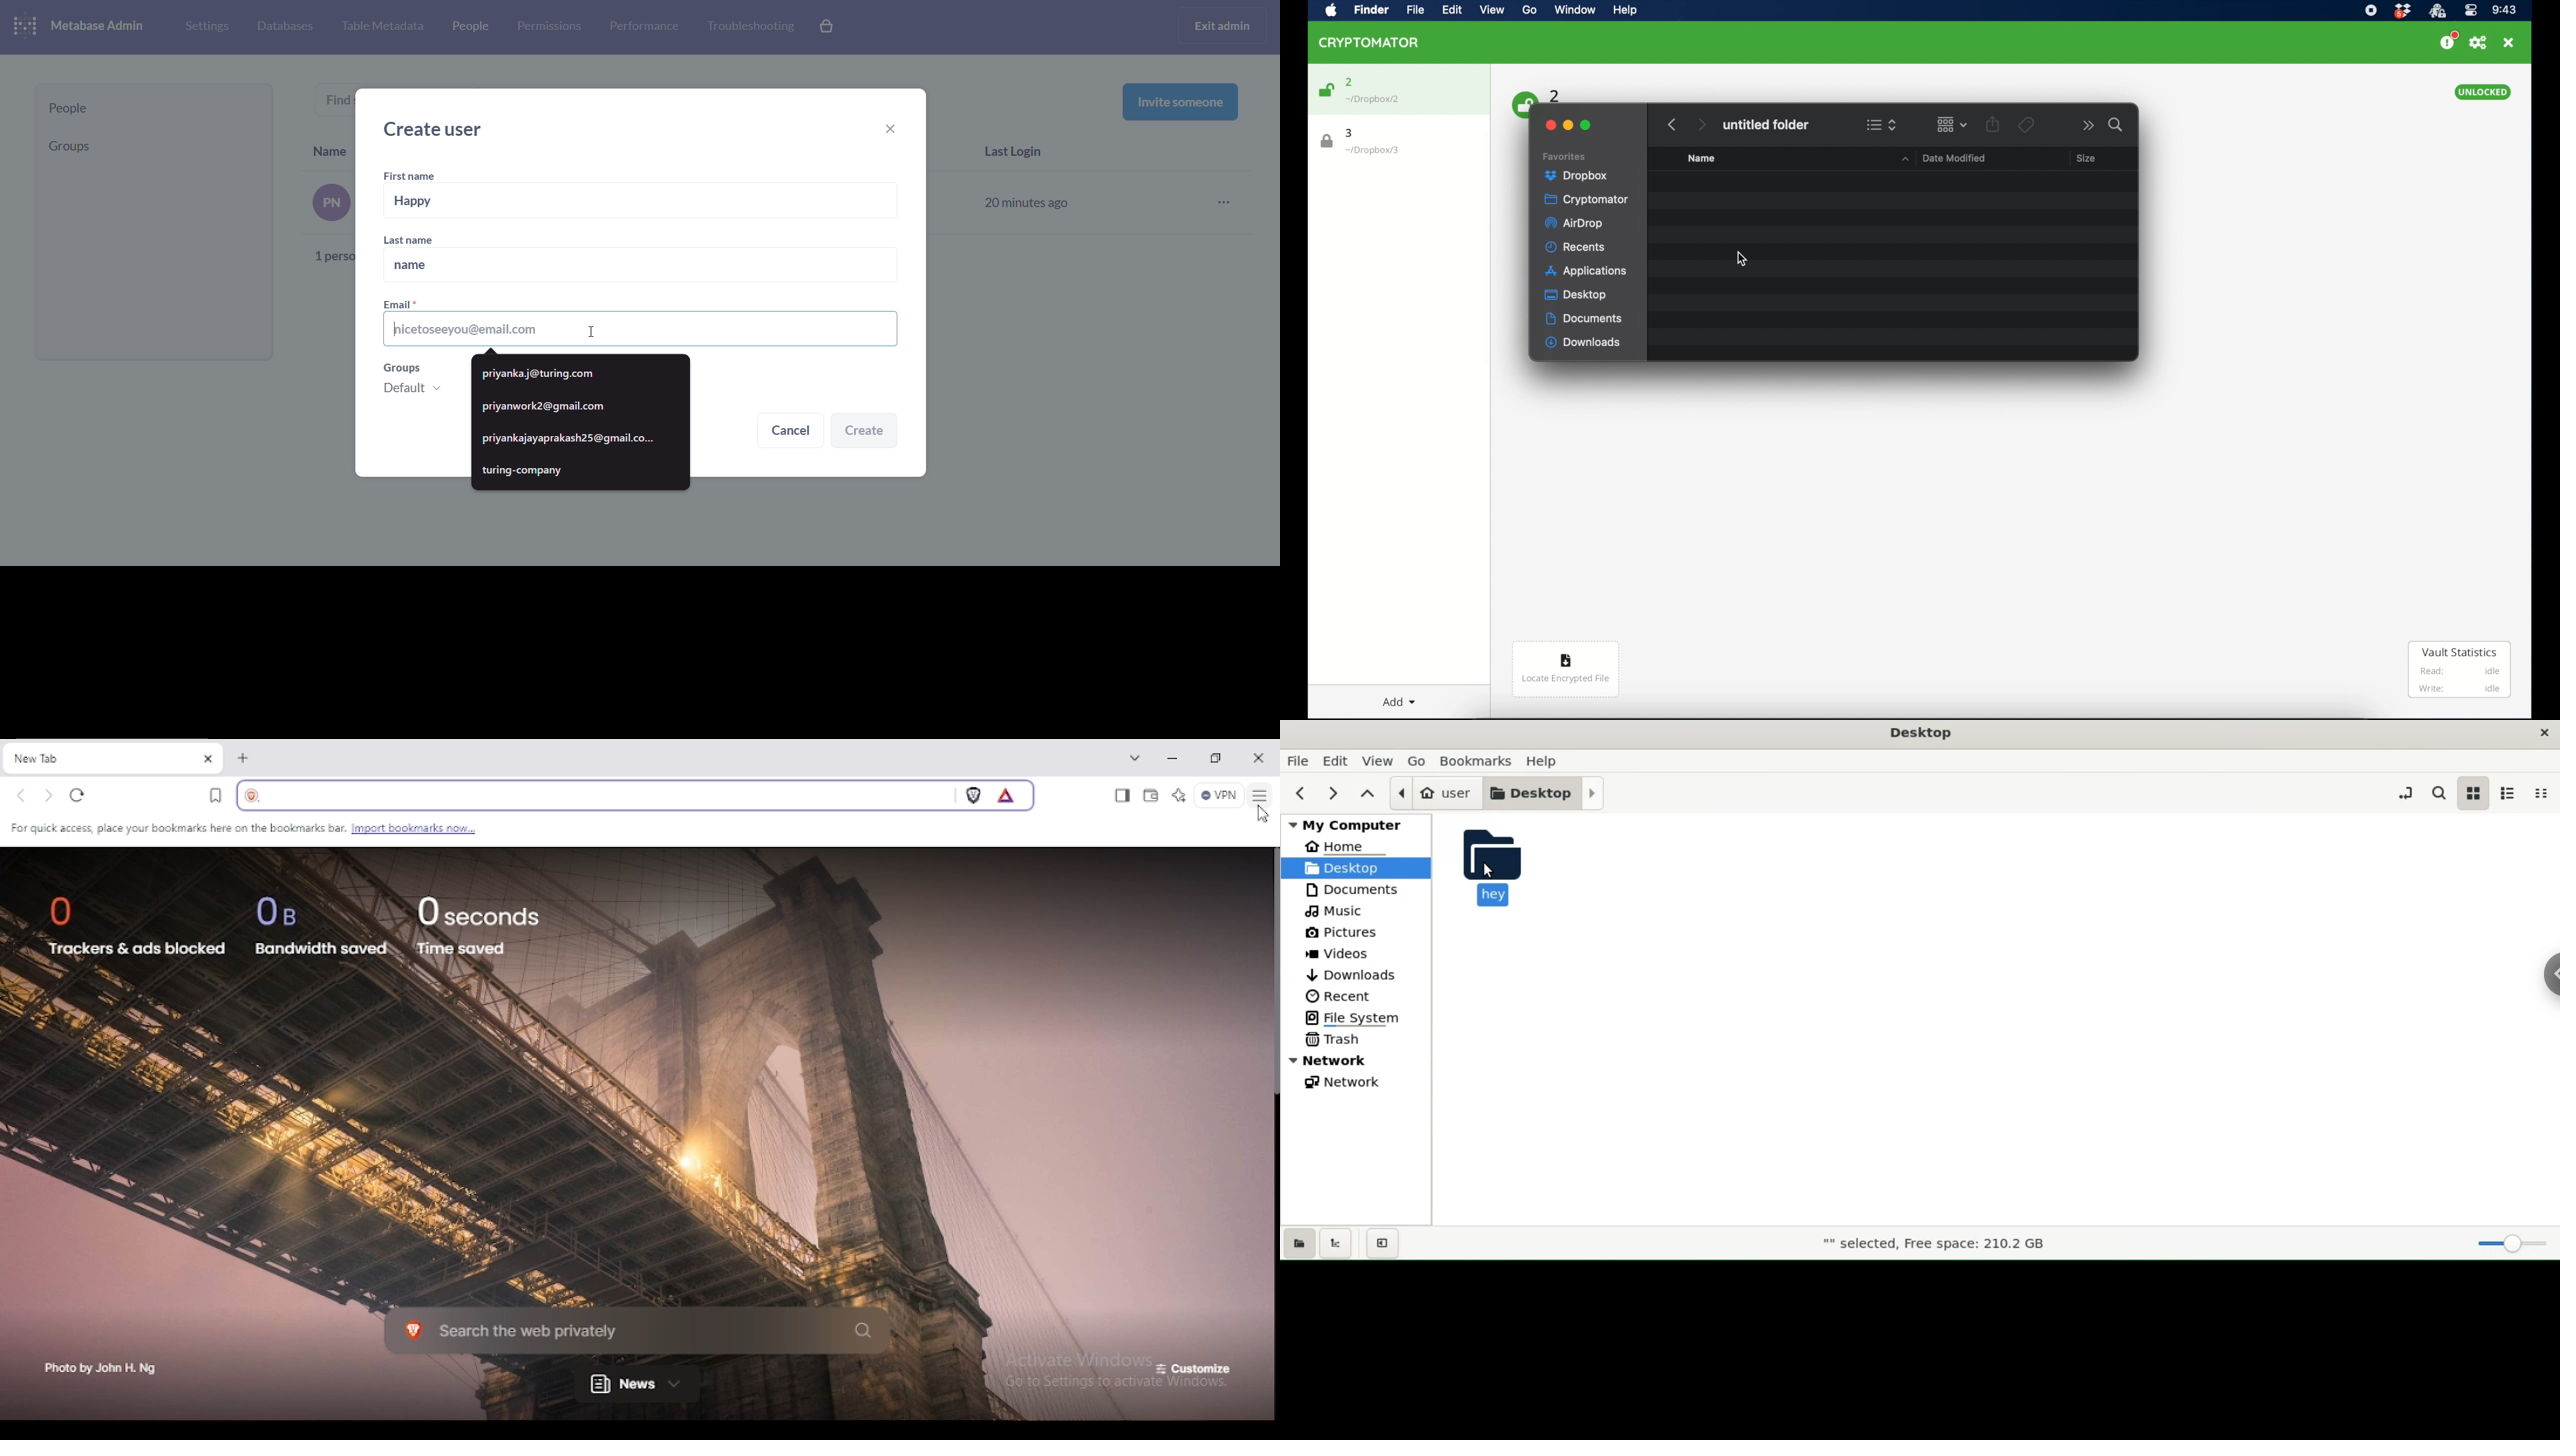  I want to click on view, so click(1492, 10).